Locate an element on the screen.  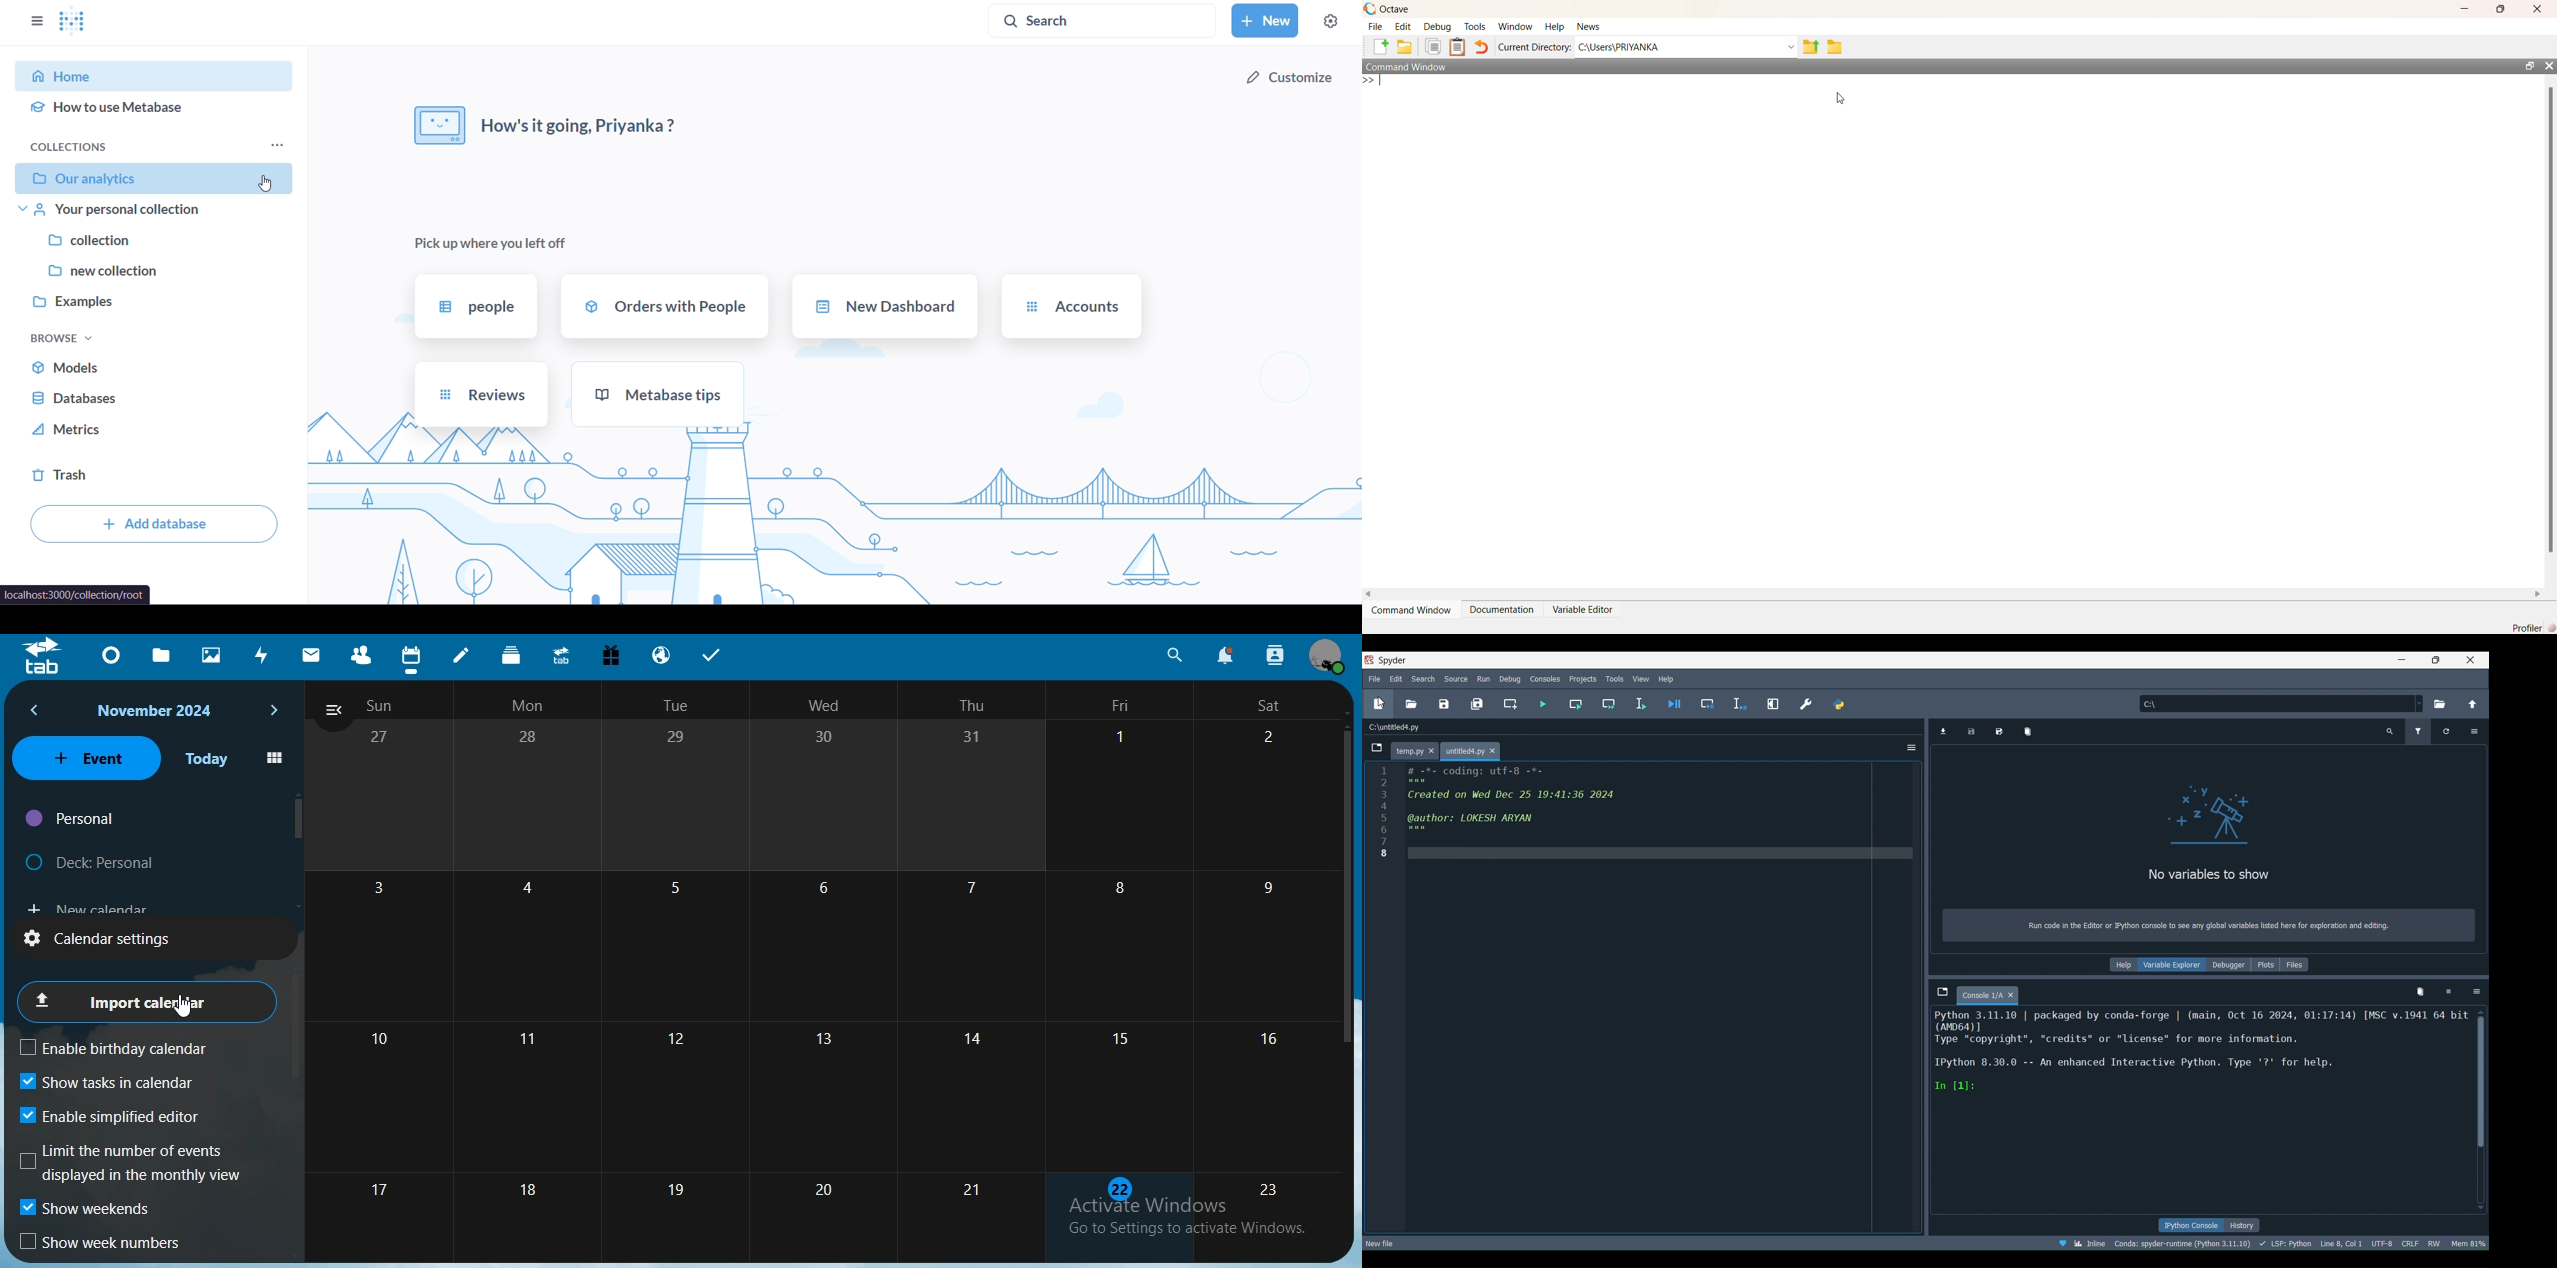
personal is located at coordinates (72, 819).